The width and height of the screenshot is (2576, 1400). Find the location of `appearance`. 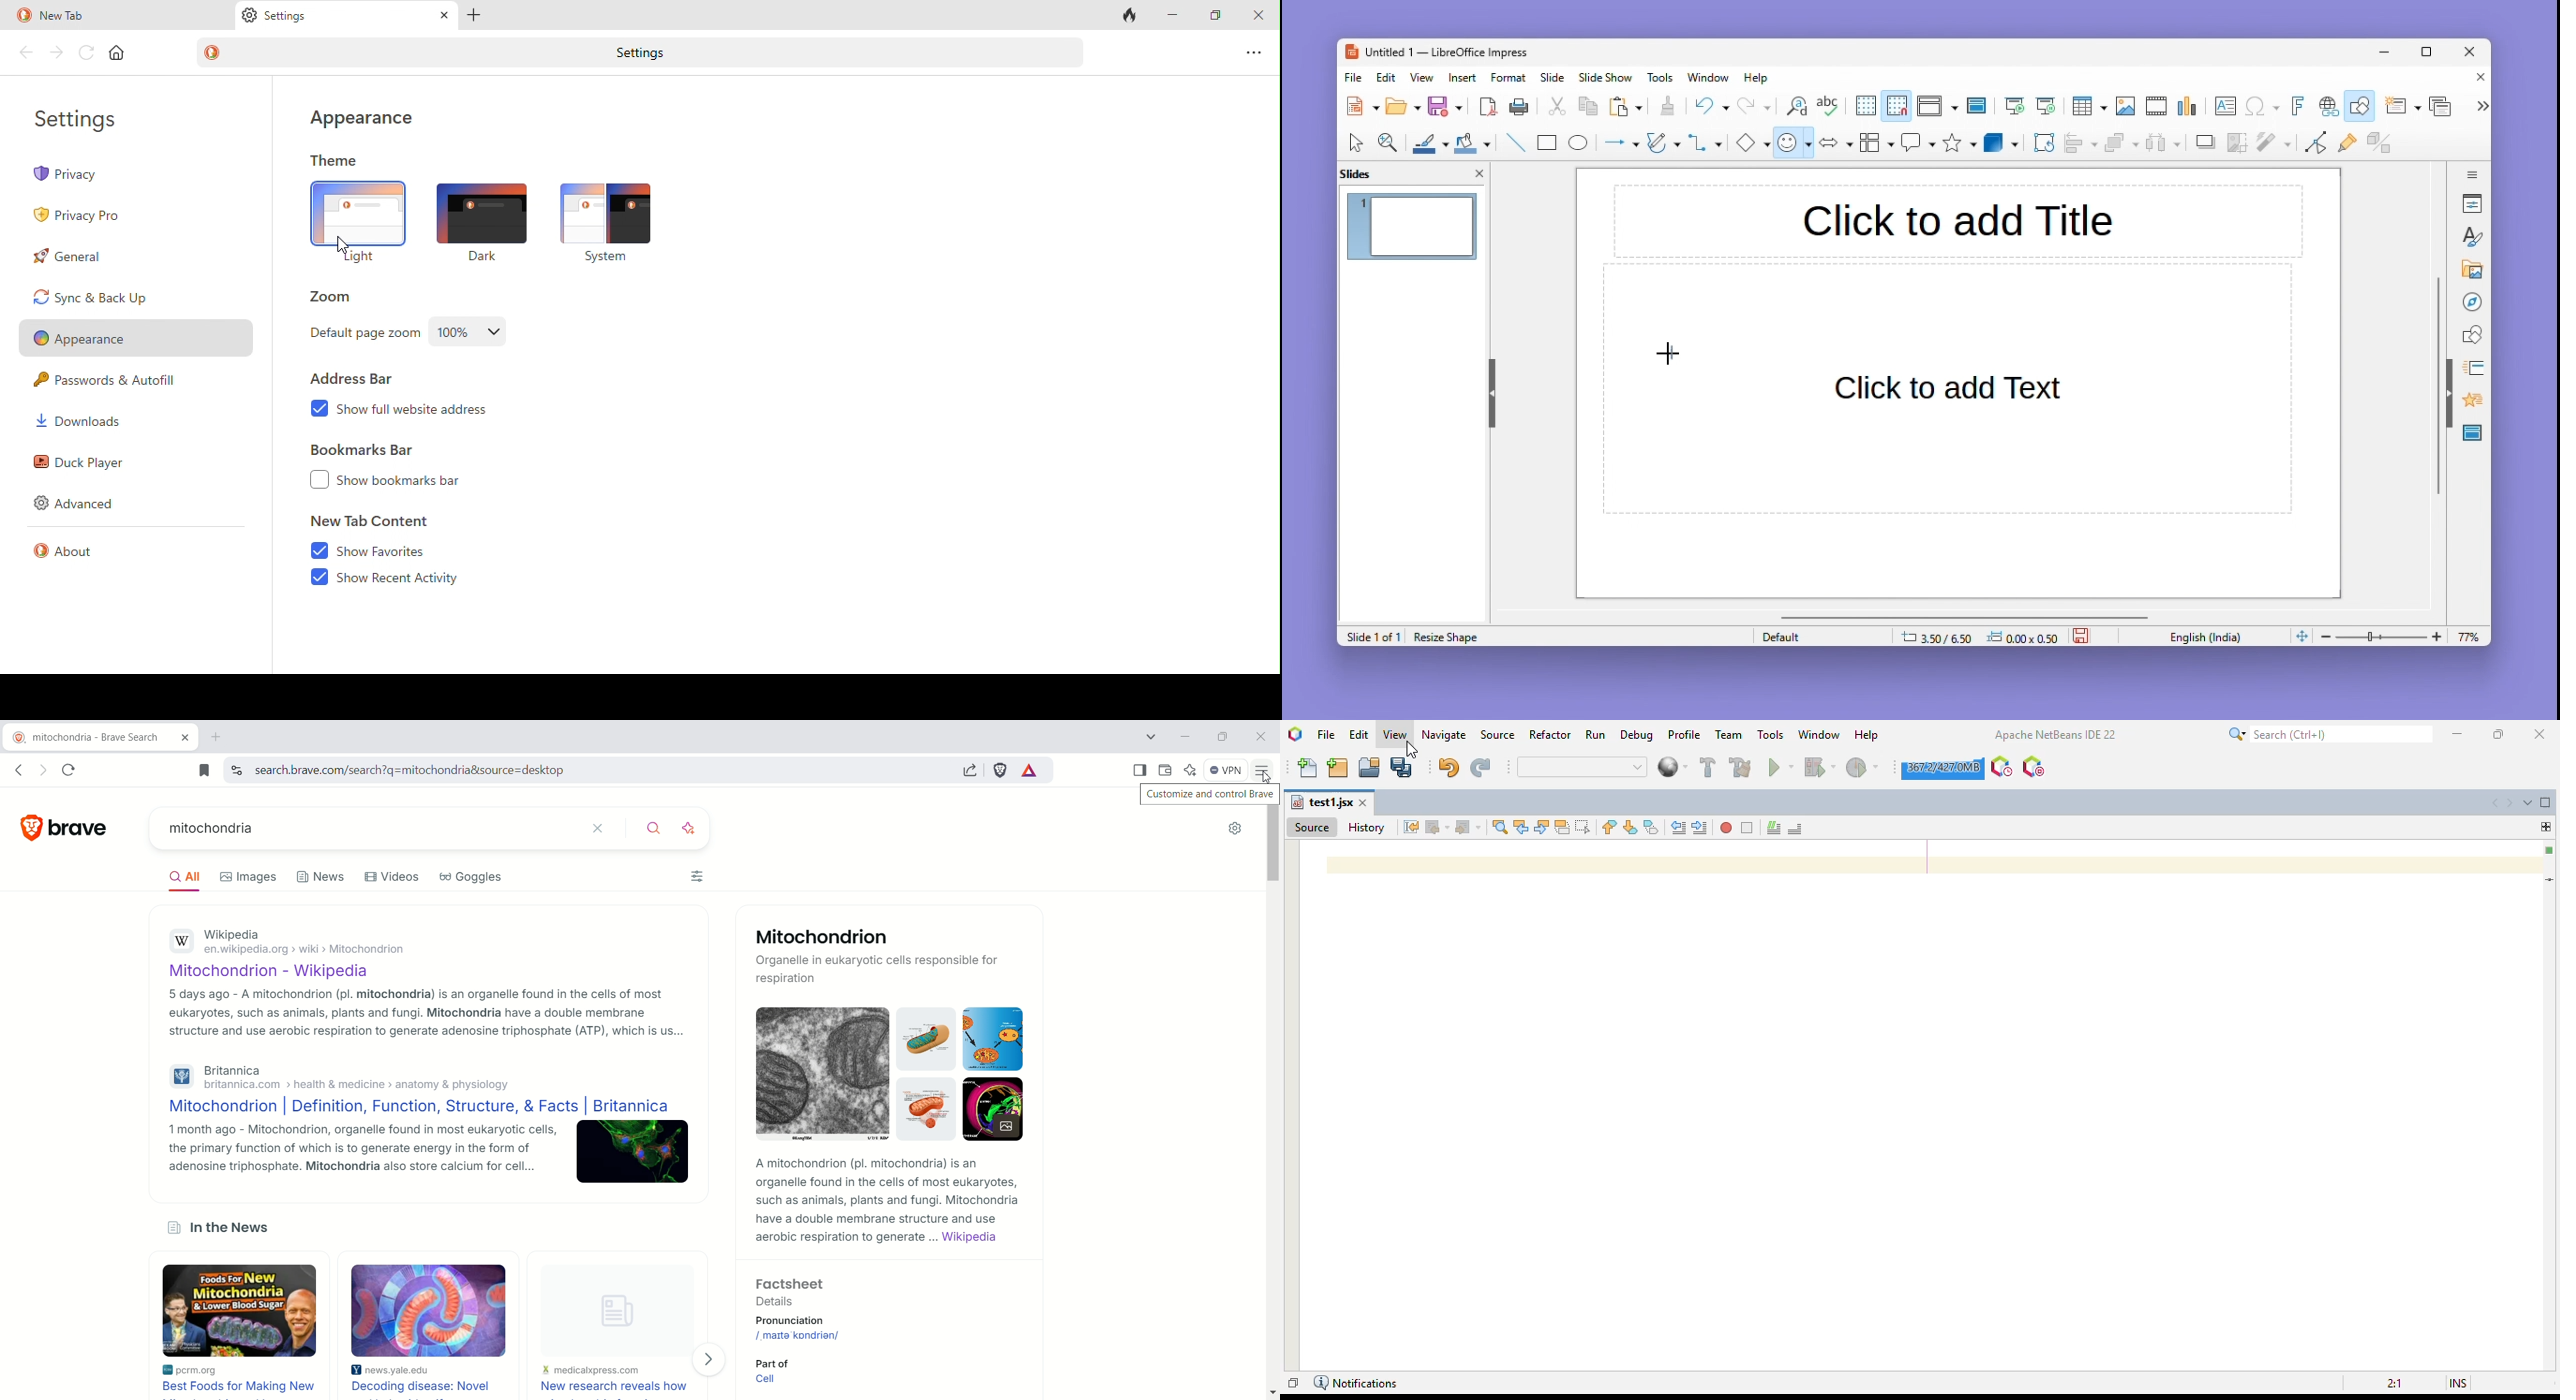

appearance is located at coordinates (361, 121).